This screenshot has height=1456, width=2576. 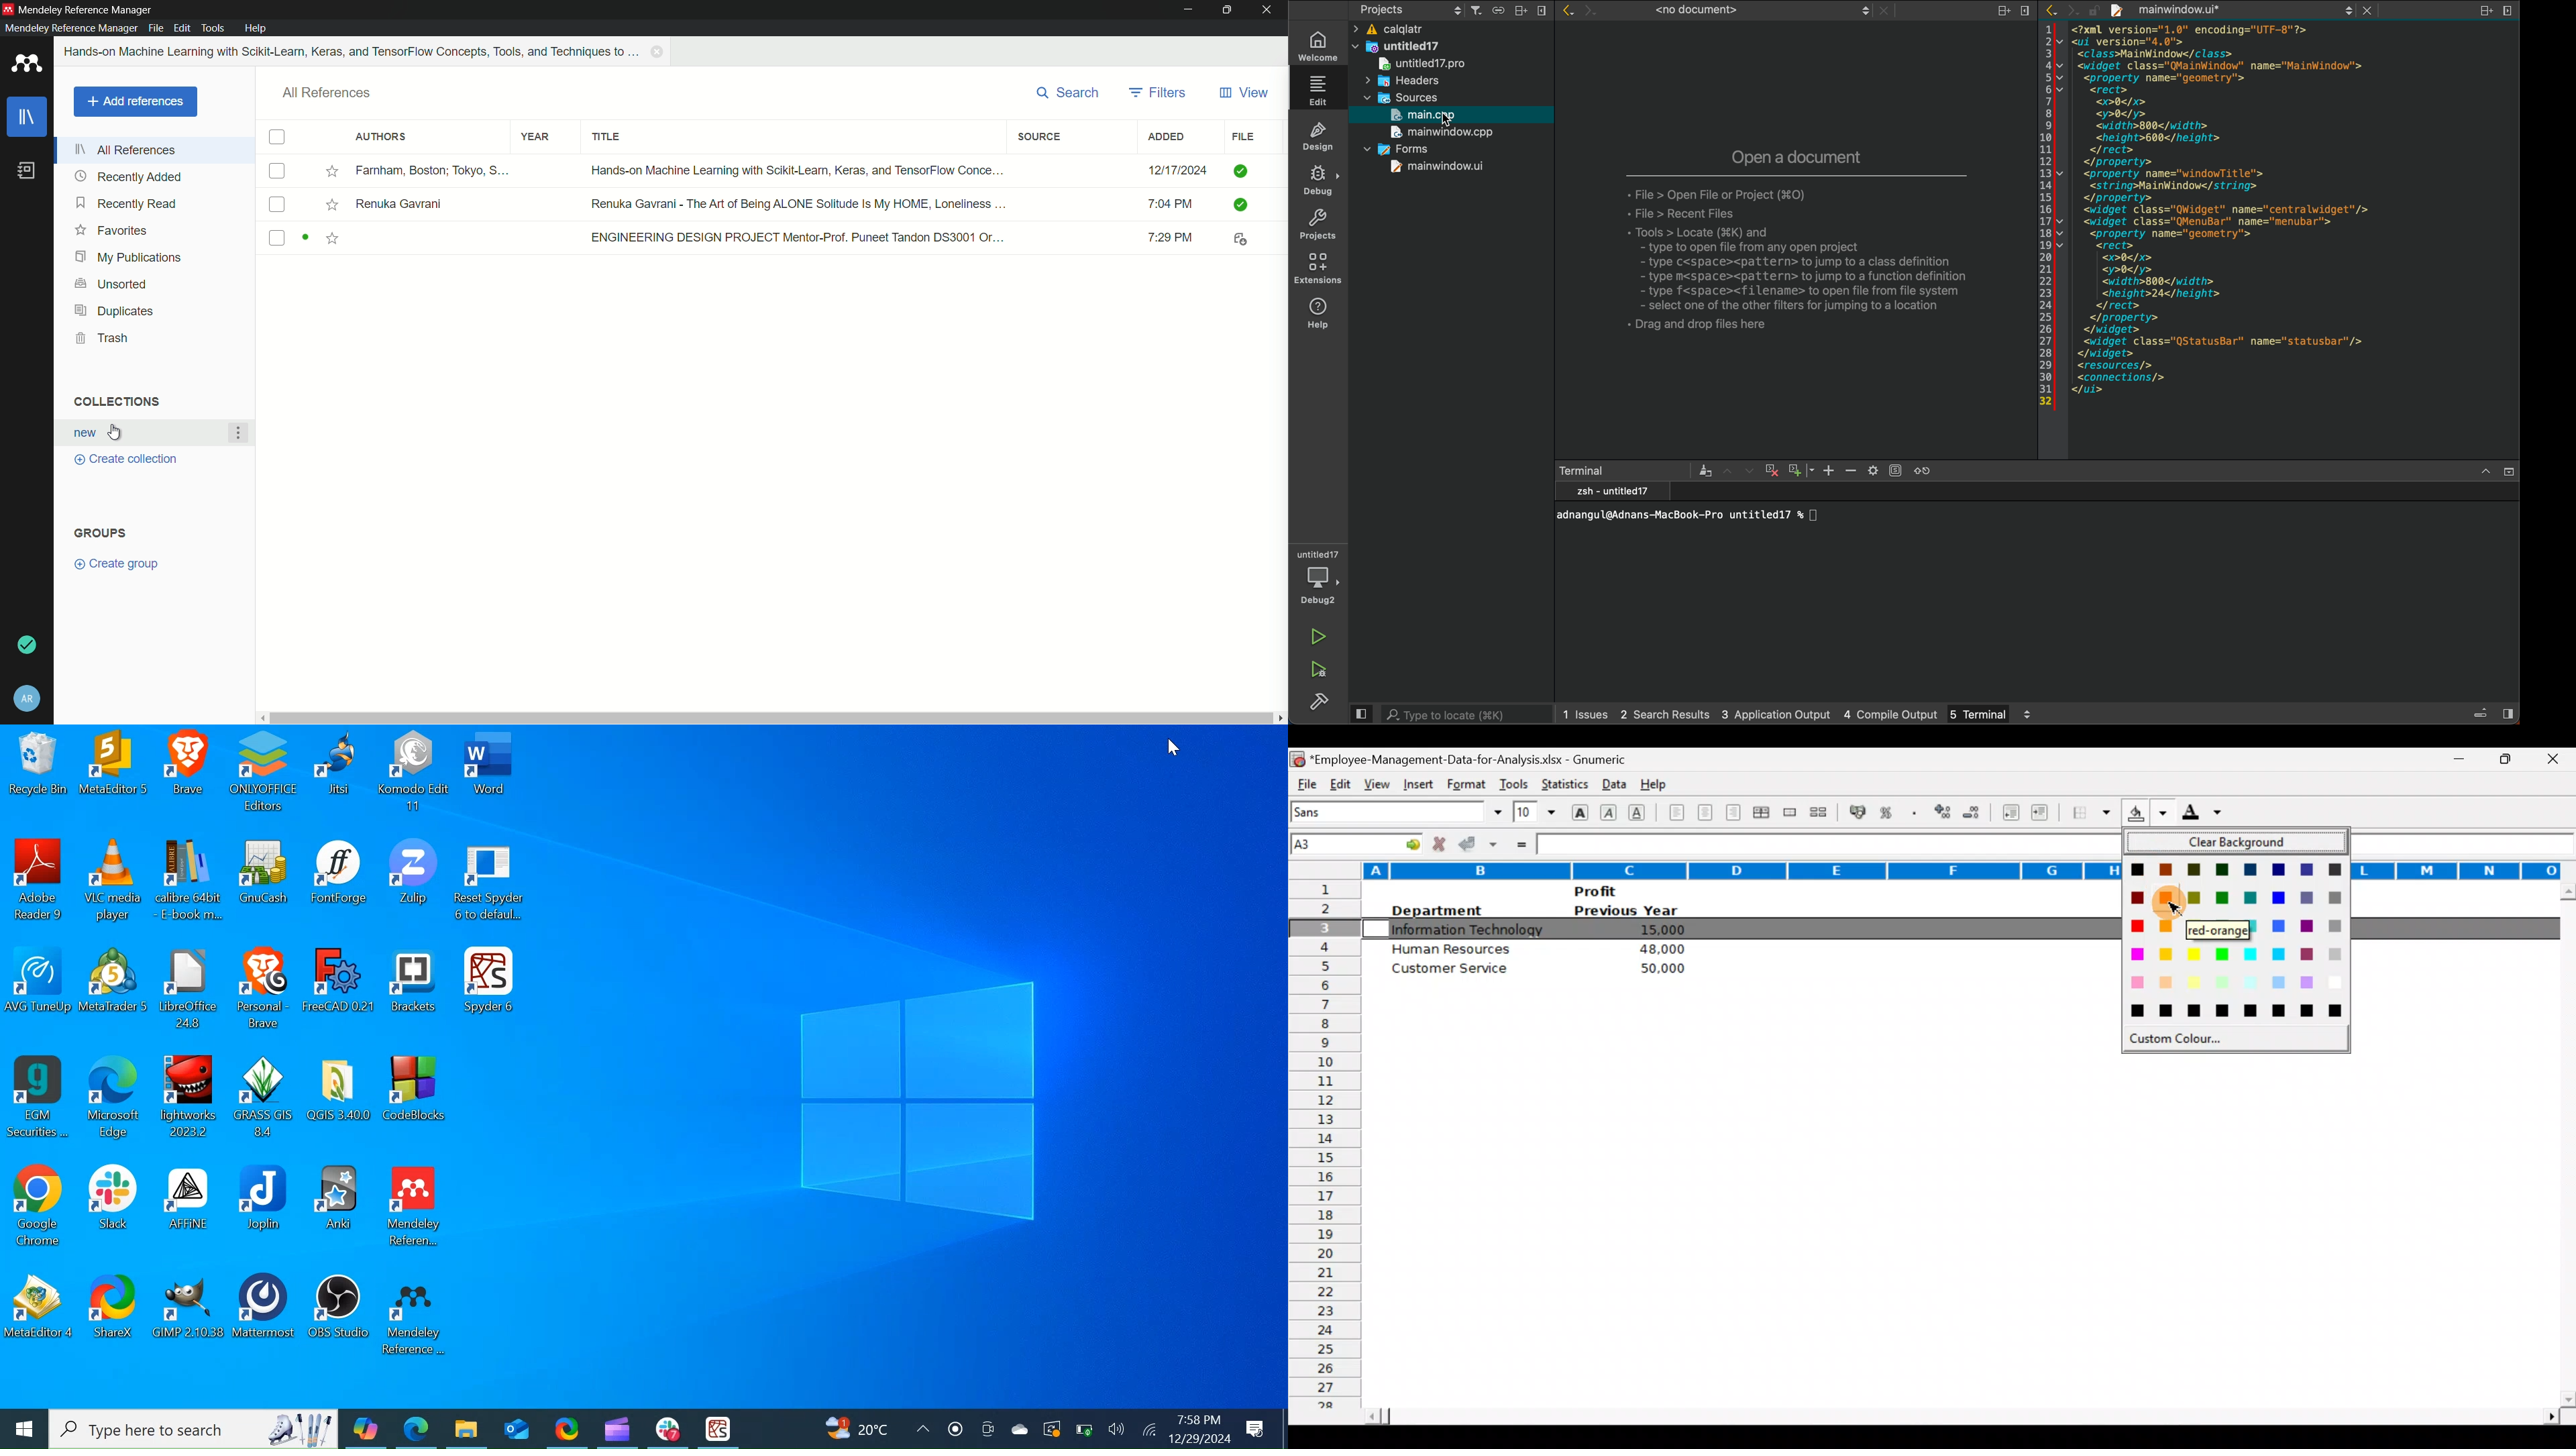 What do you see at coordinates (1202, 1439) in the screenshot?
I see `12/29/2024` at bounding box center [1202, 1439].